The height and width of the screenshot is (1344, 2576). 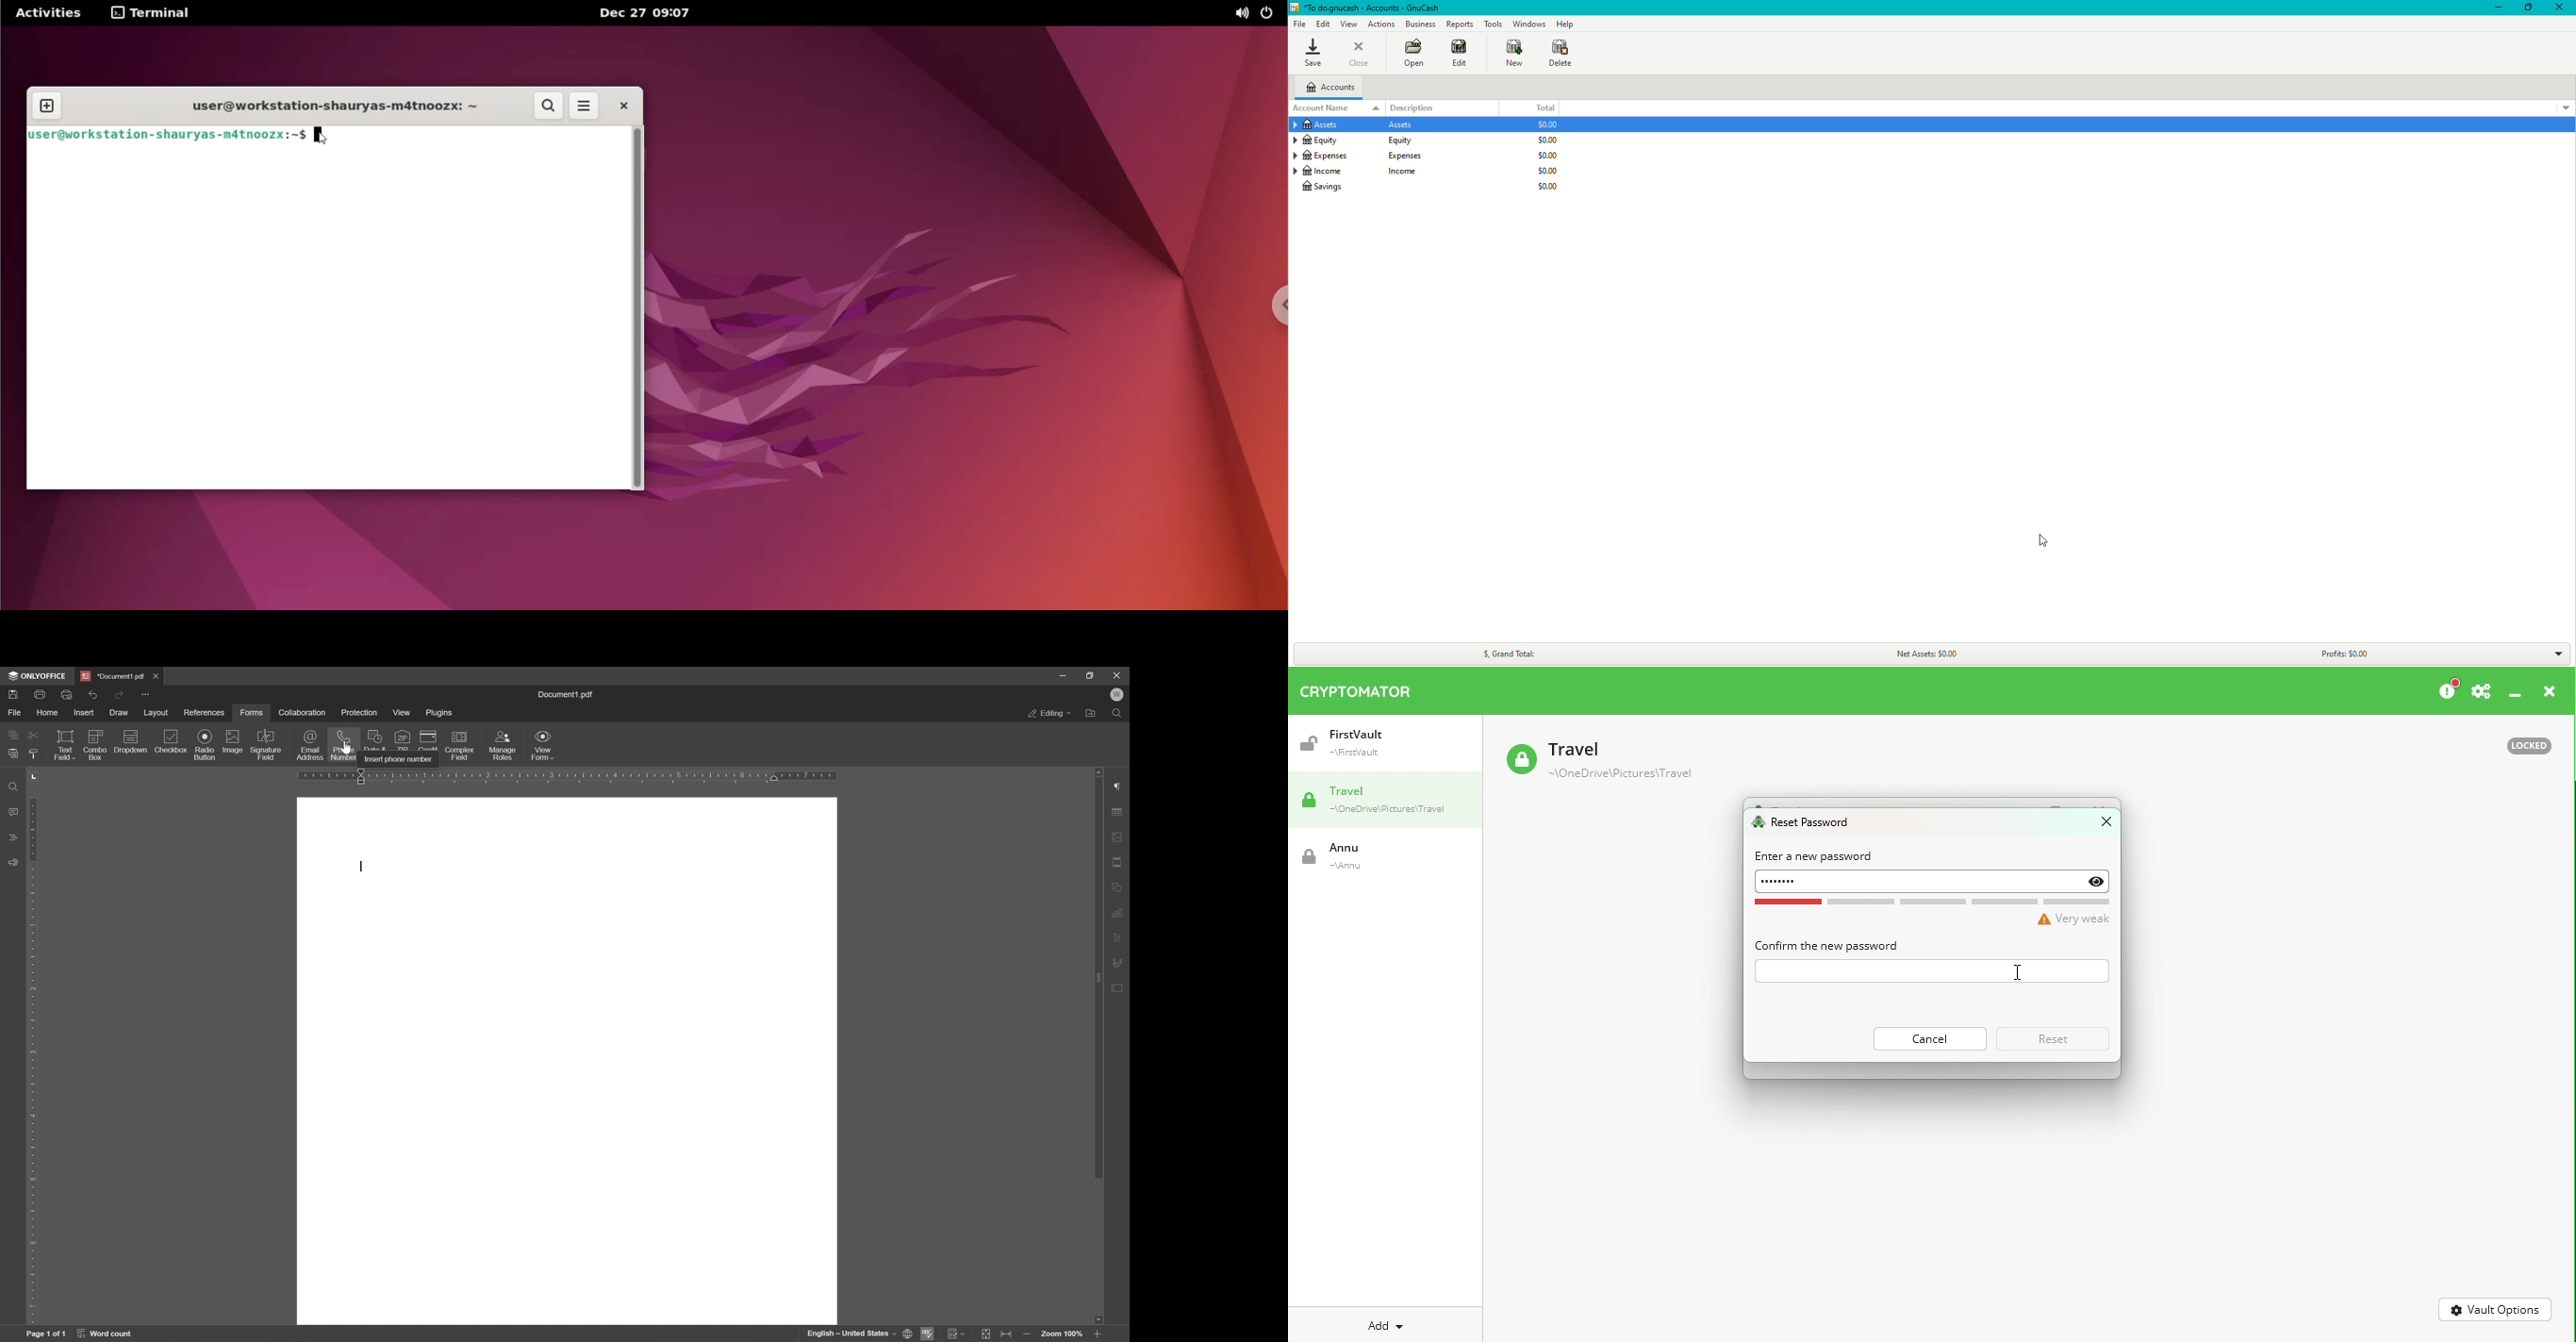 What do you see at coordinates (203, 712) in the screenshot?
I see `references` at bounding box center [203, 712].